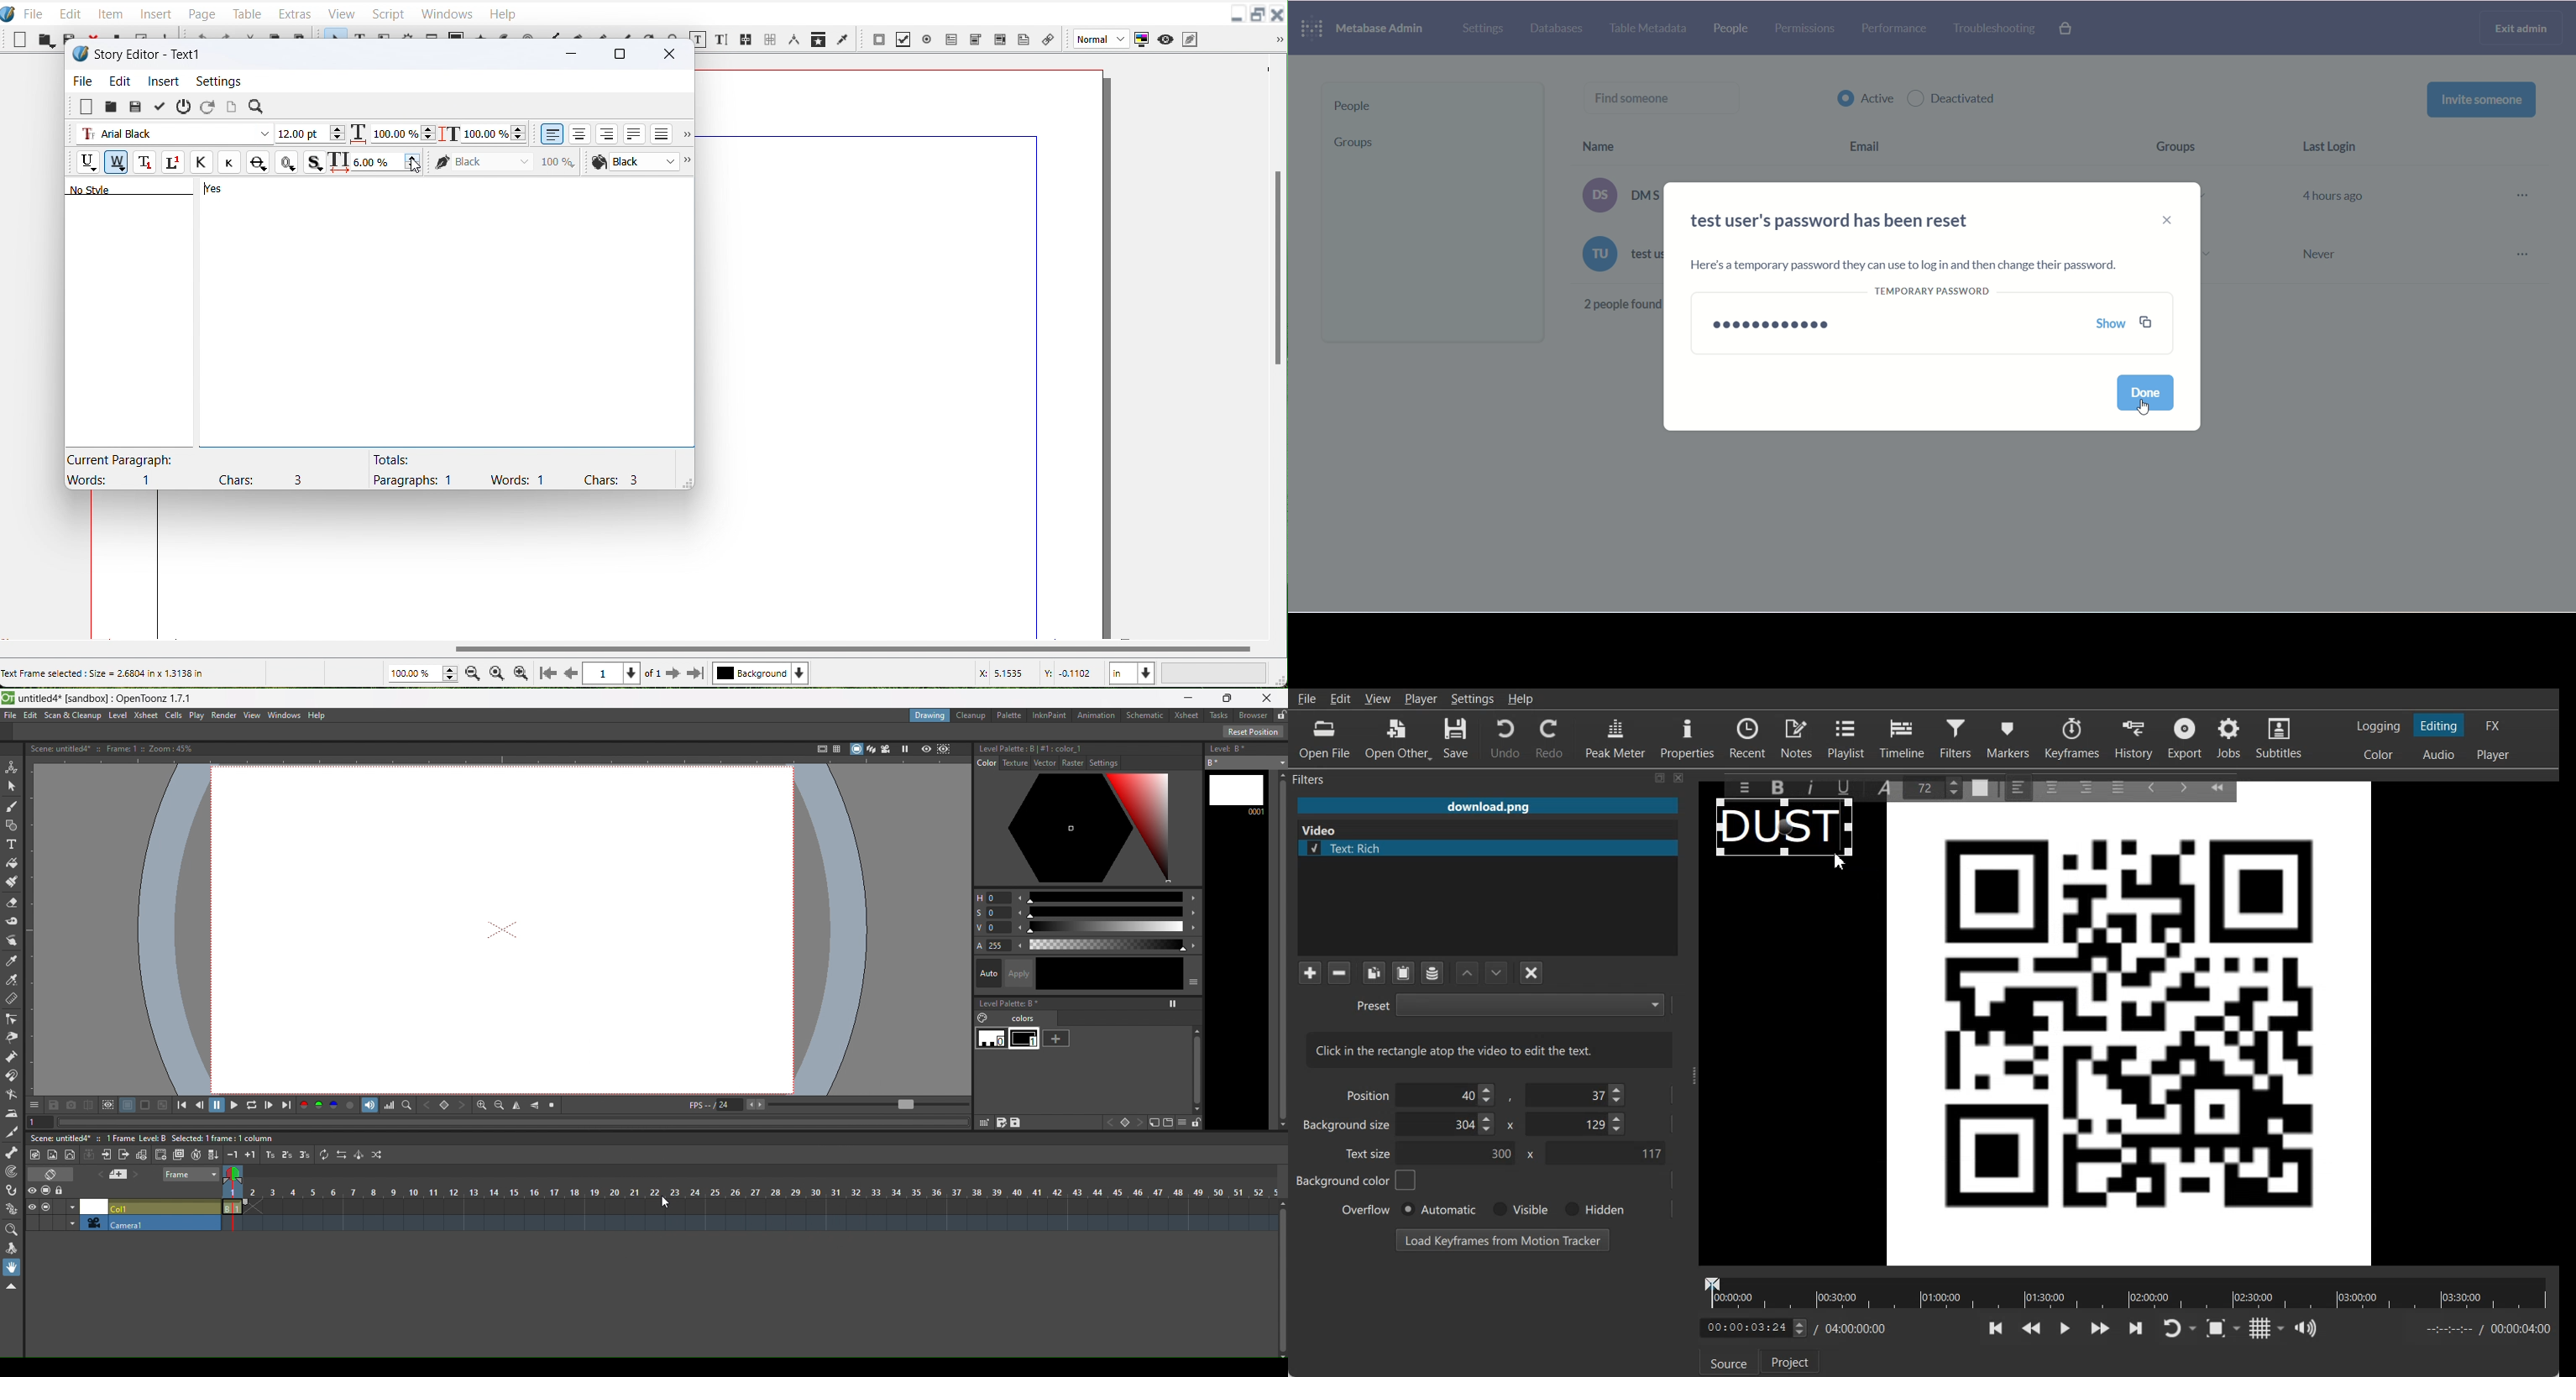 The image size is (2576, 1400). What do you see at coordinates (1505, 737) in the screenshot?
I see `Undo` at bounding box center [1505, 737].